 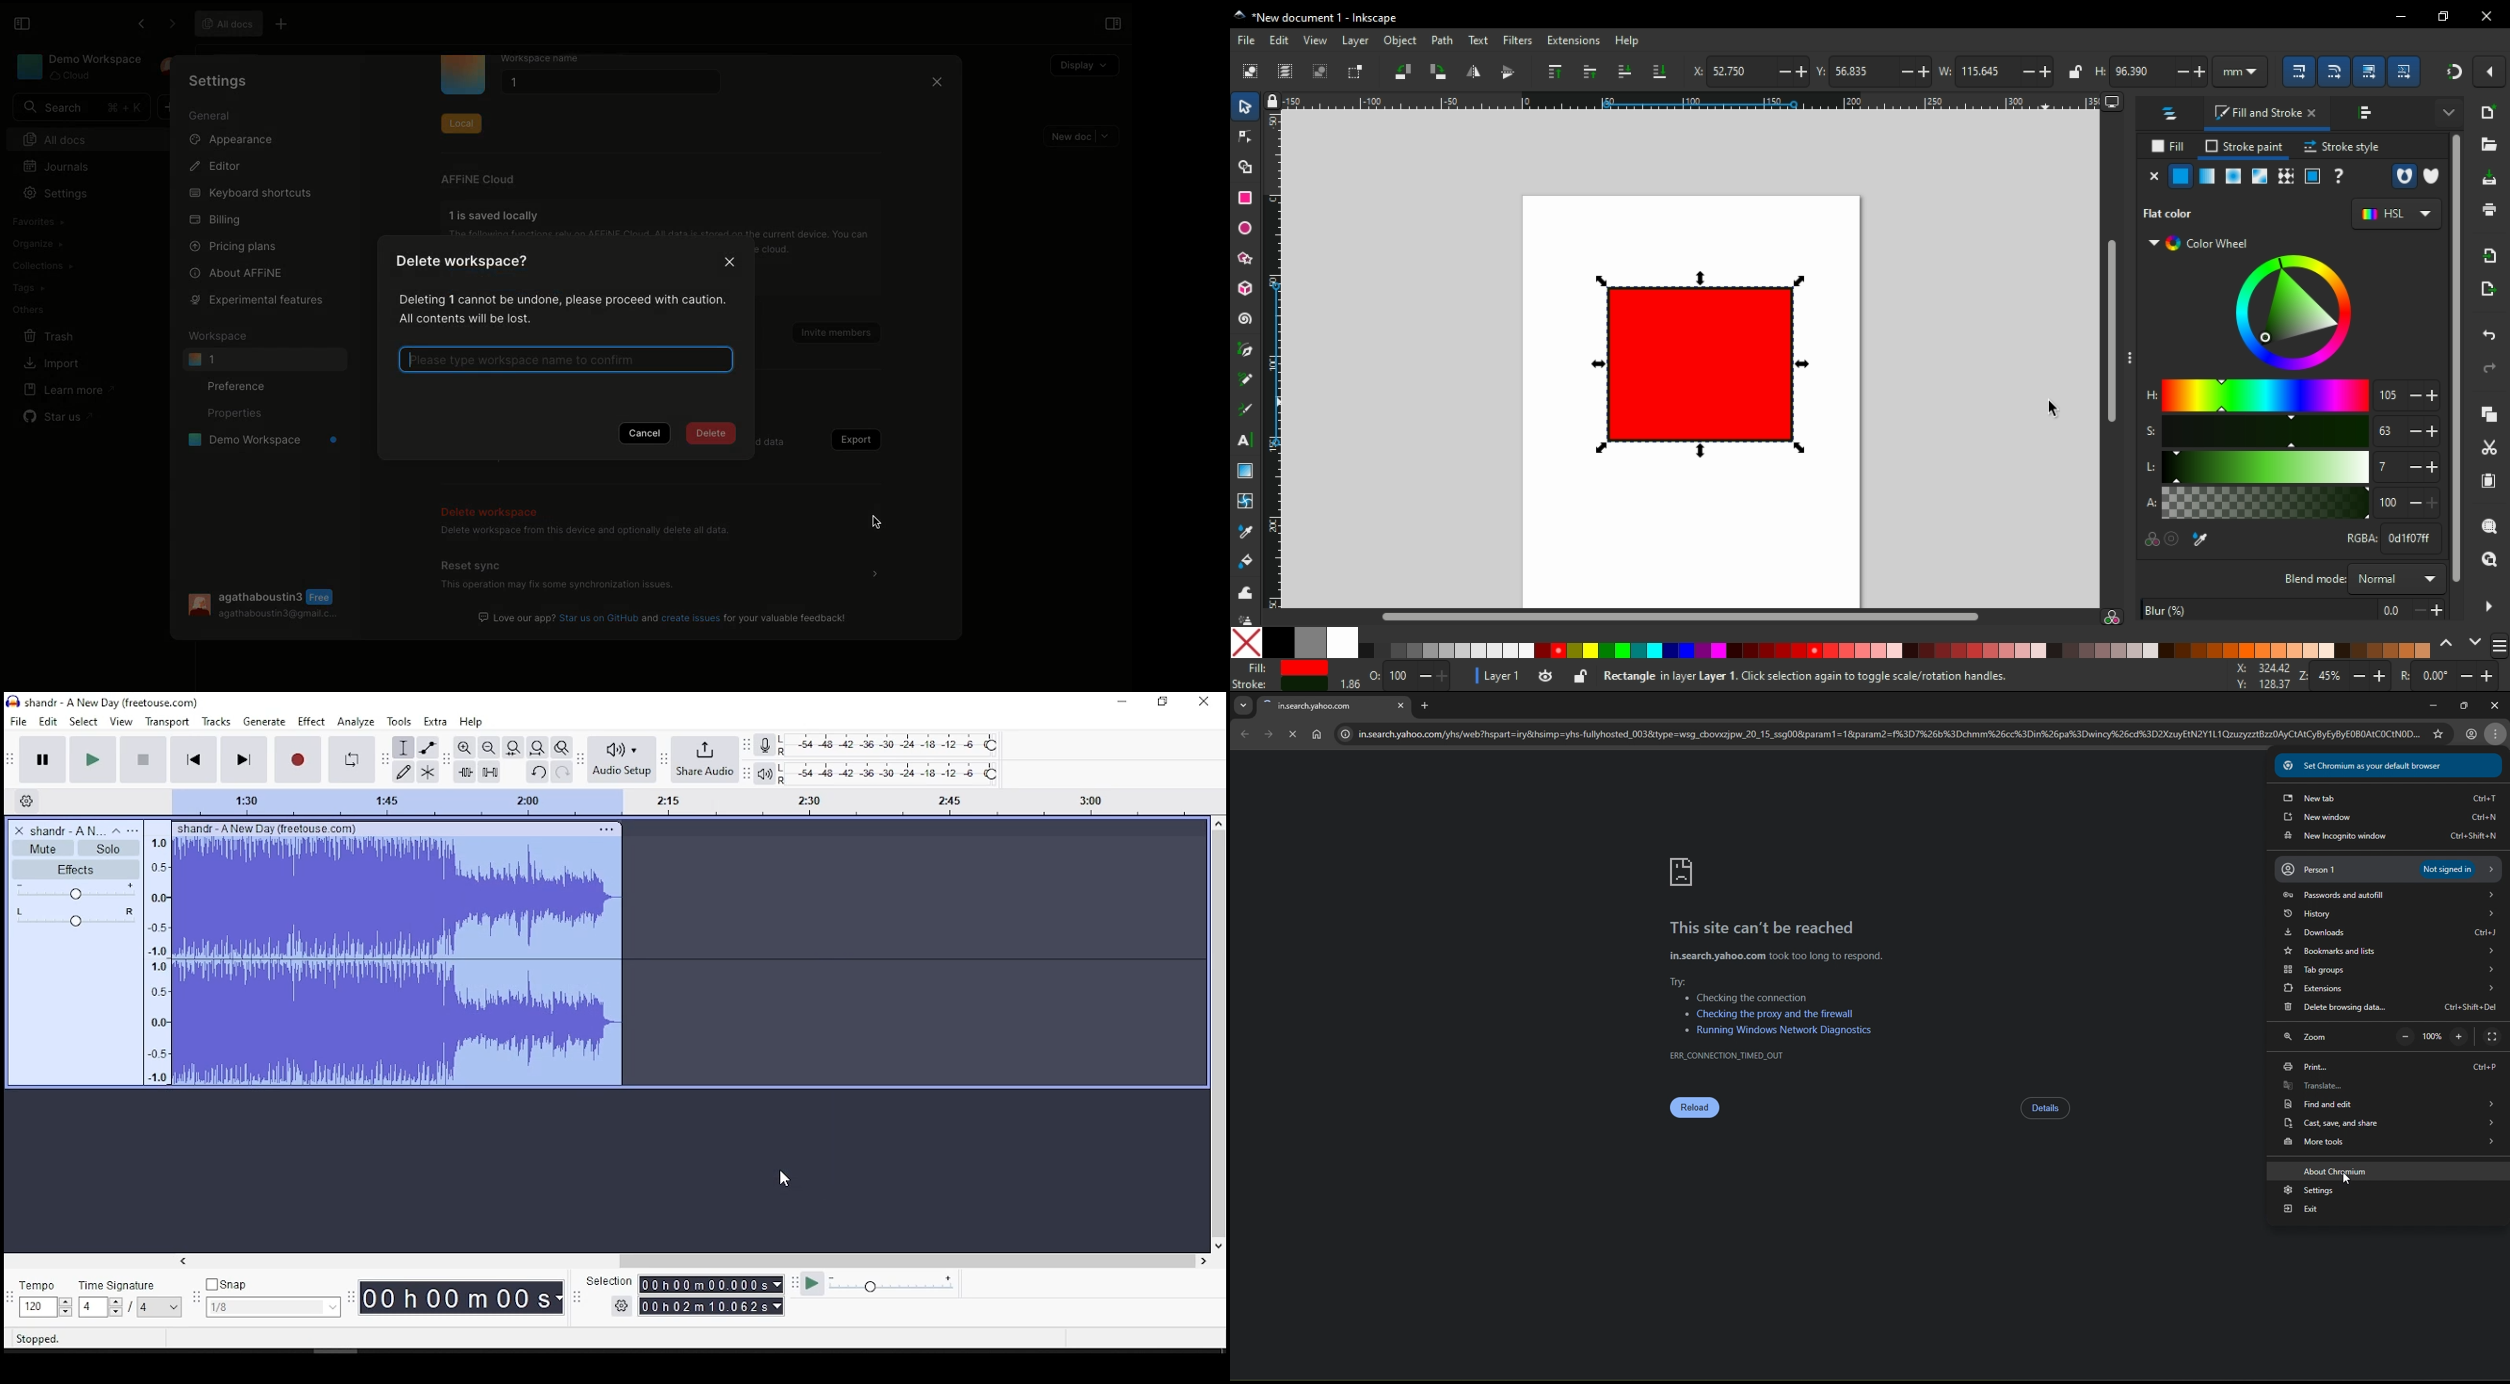 I want to click on cast, save, and share, so click(x=2391, y=1123).